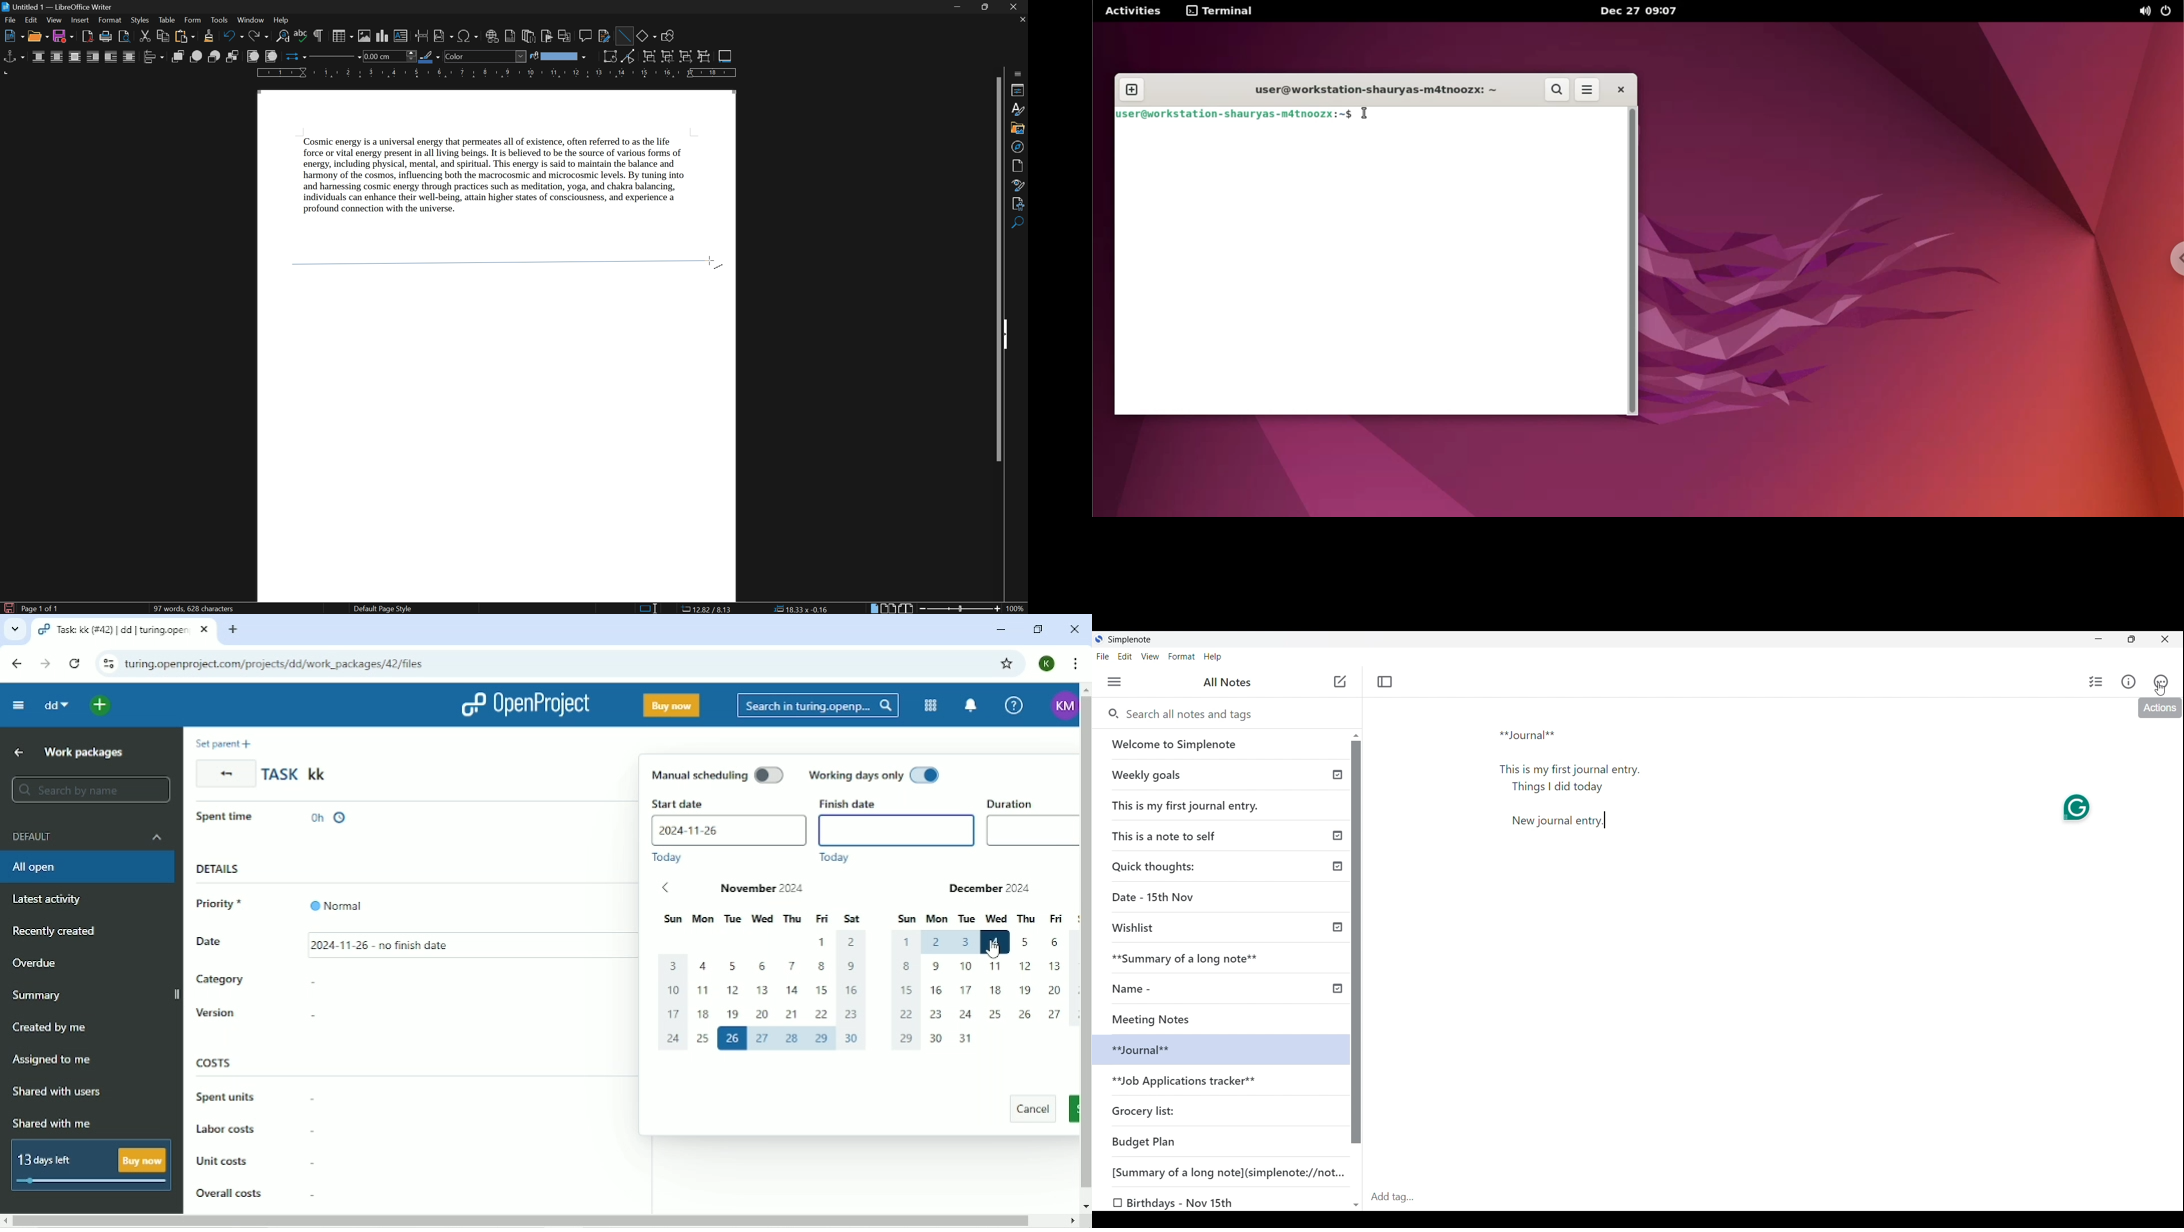 This screenshot has height=1232, width=2184. What do you see at coordinates (283, 37) in the screenshot?
I see `find and replace` at bounding box center [283, 37].